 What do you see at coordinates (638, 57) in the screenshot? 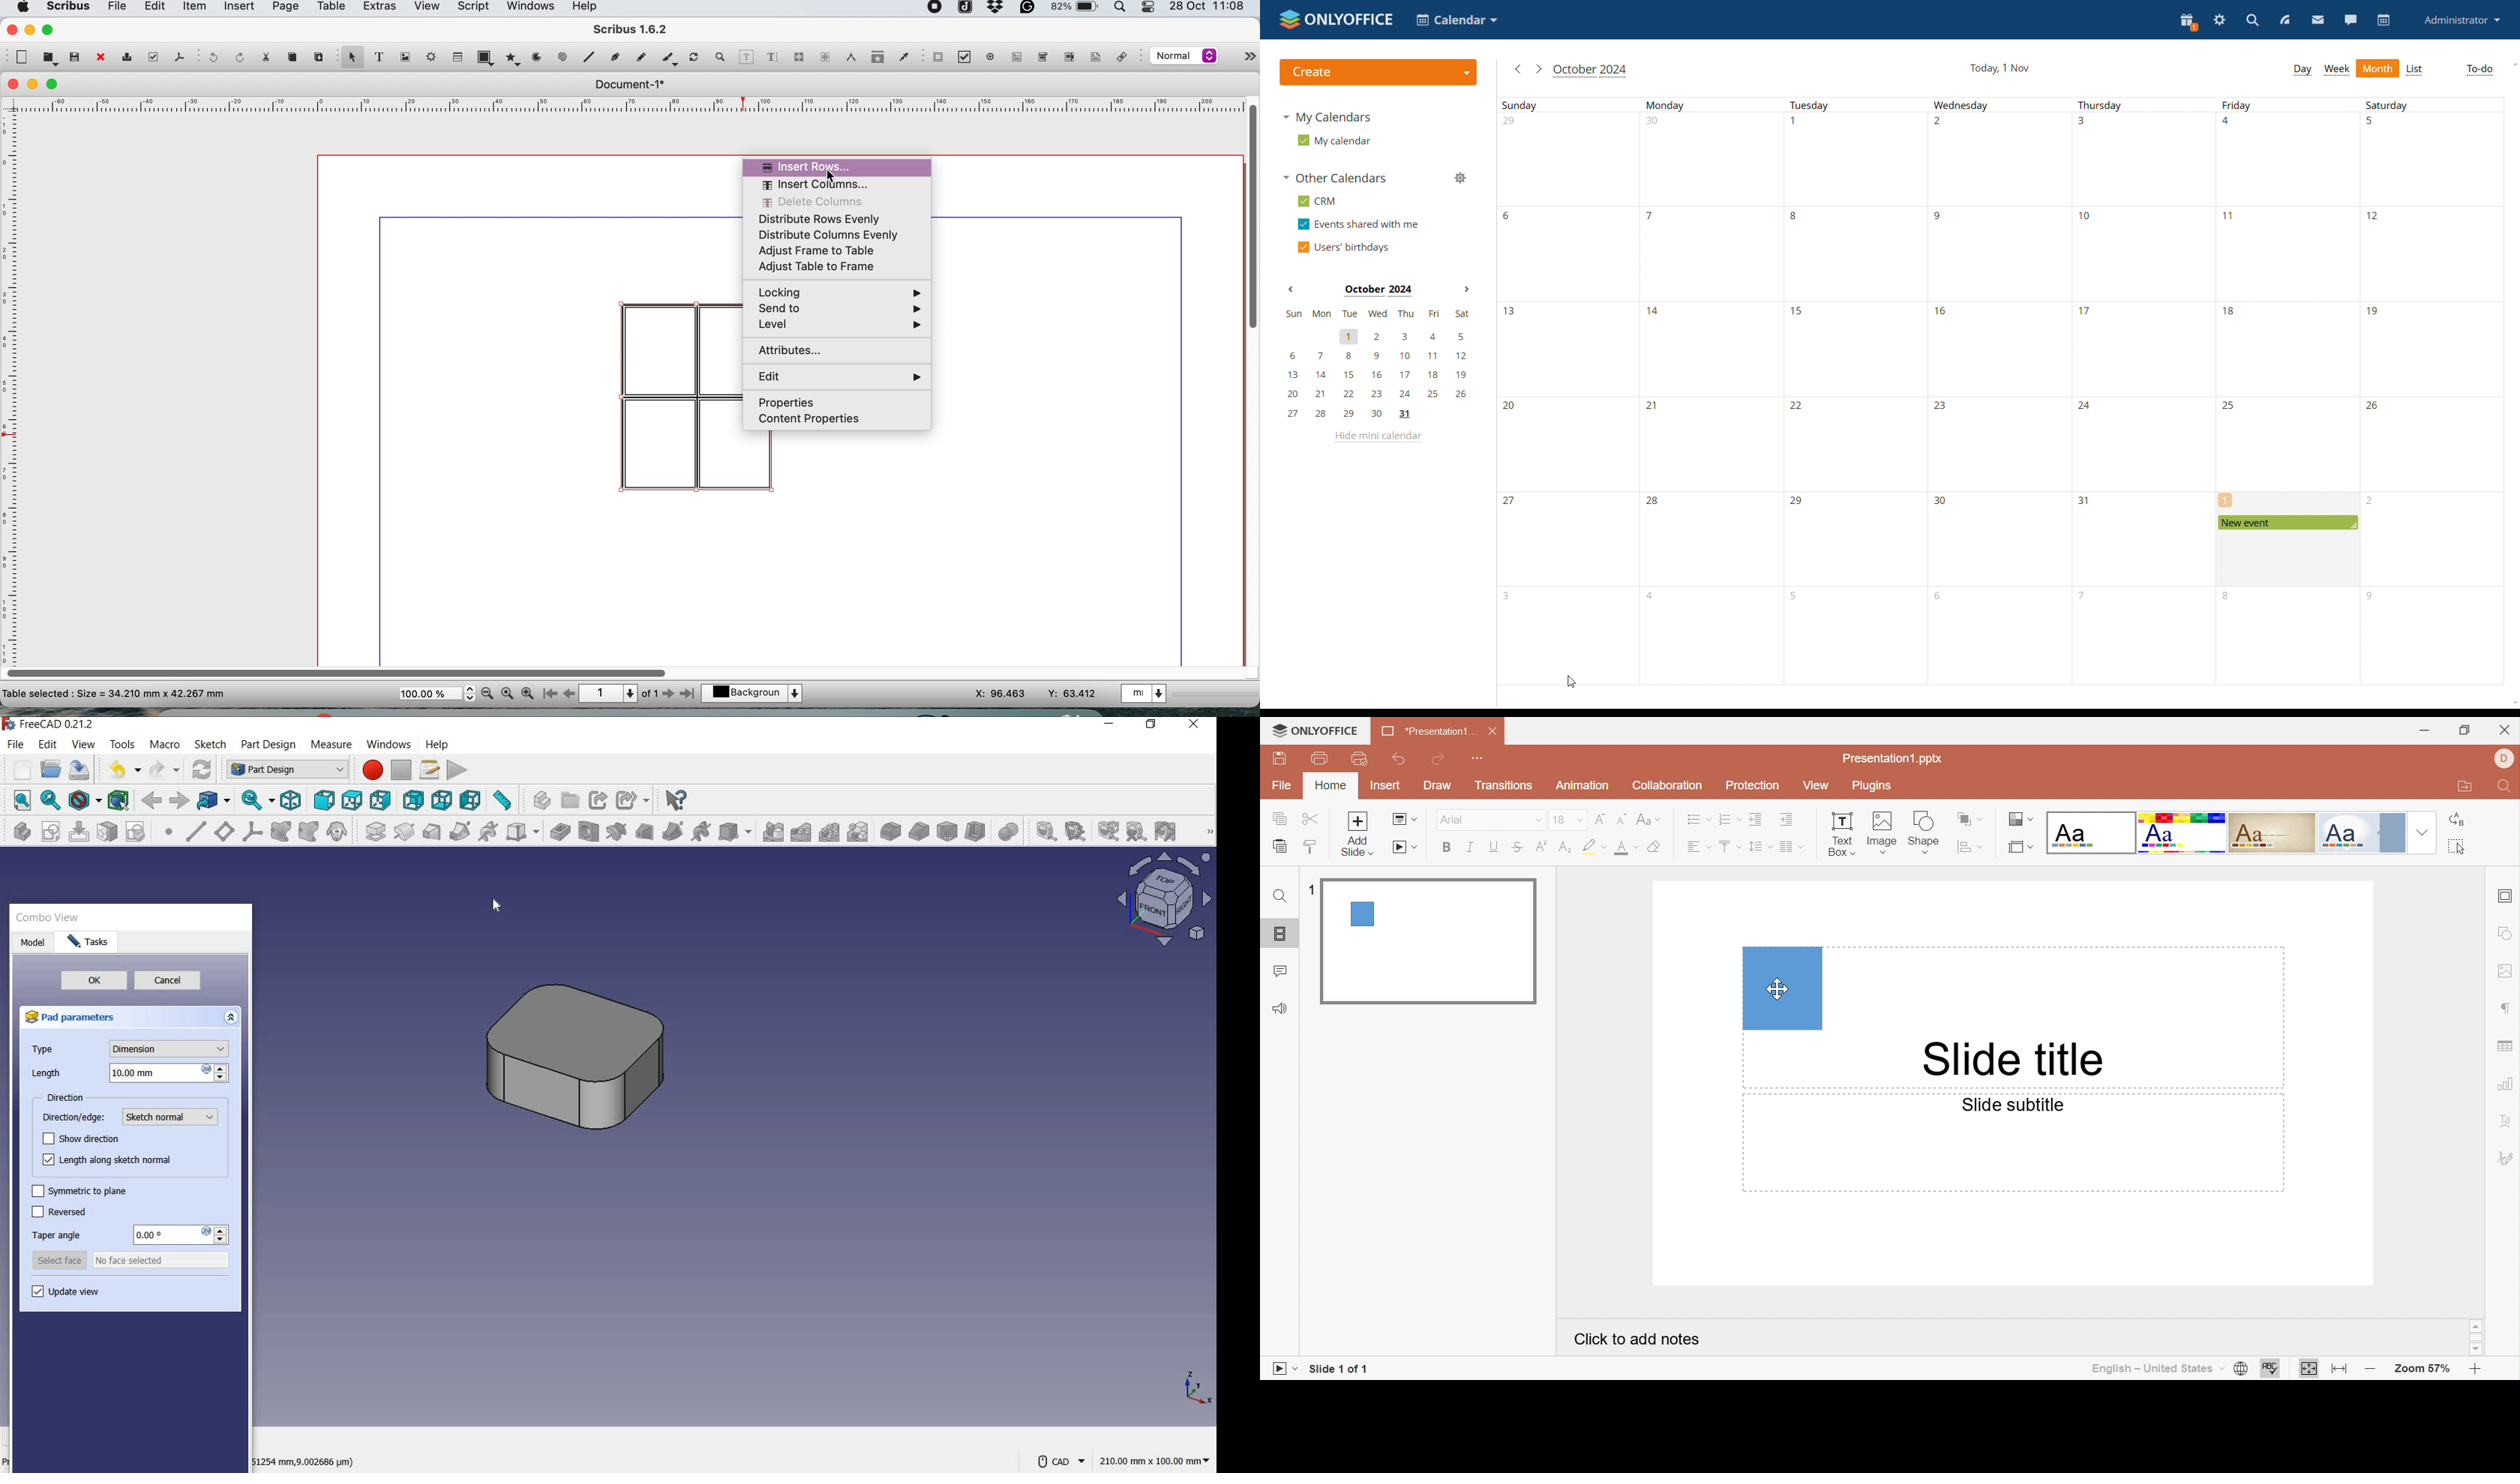
I see `freehand line` at bounding box center [638, 57].